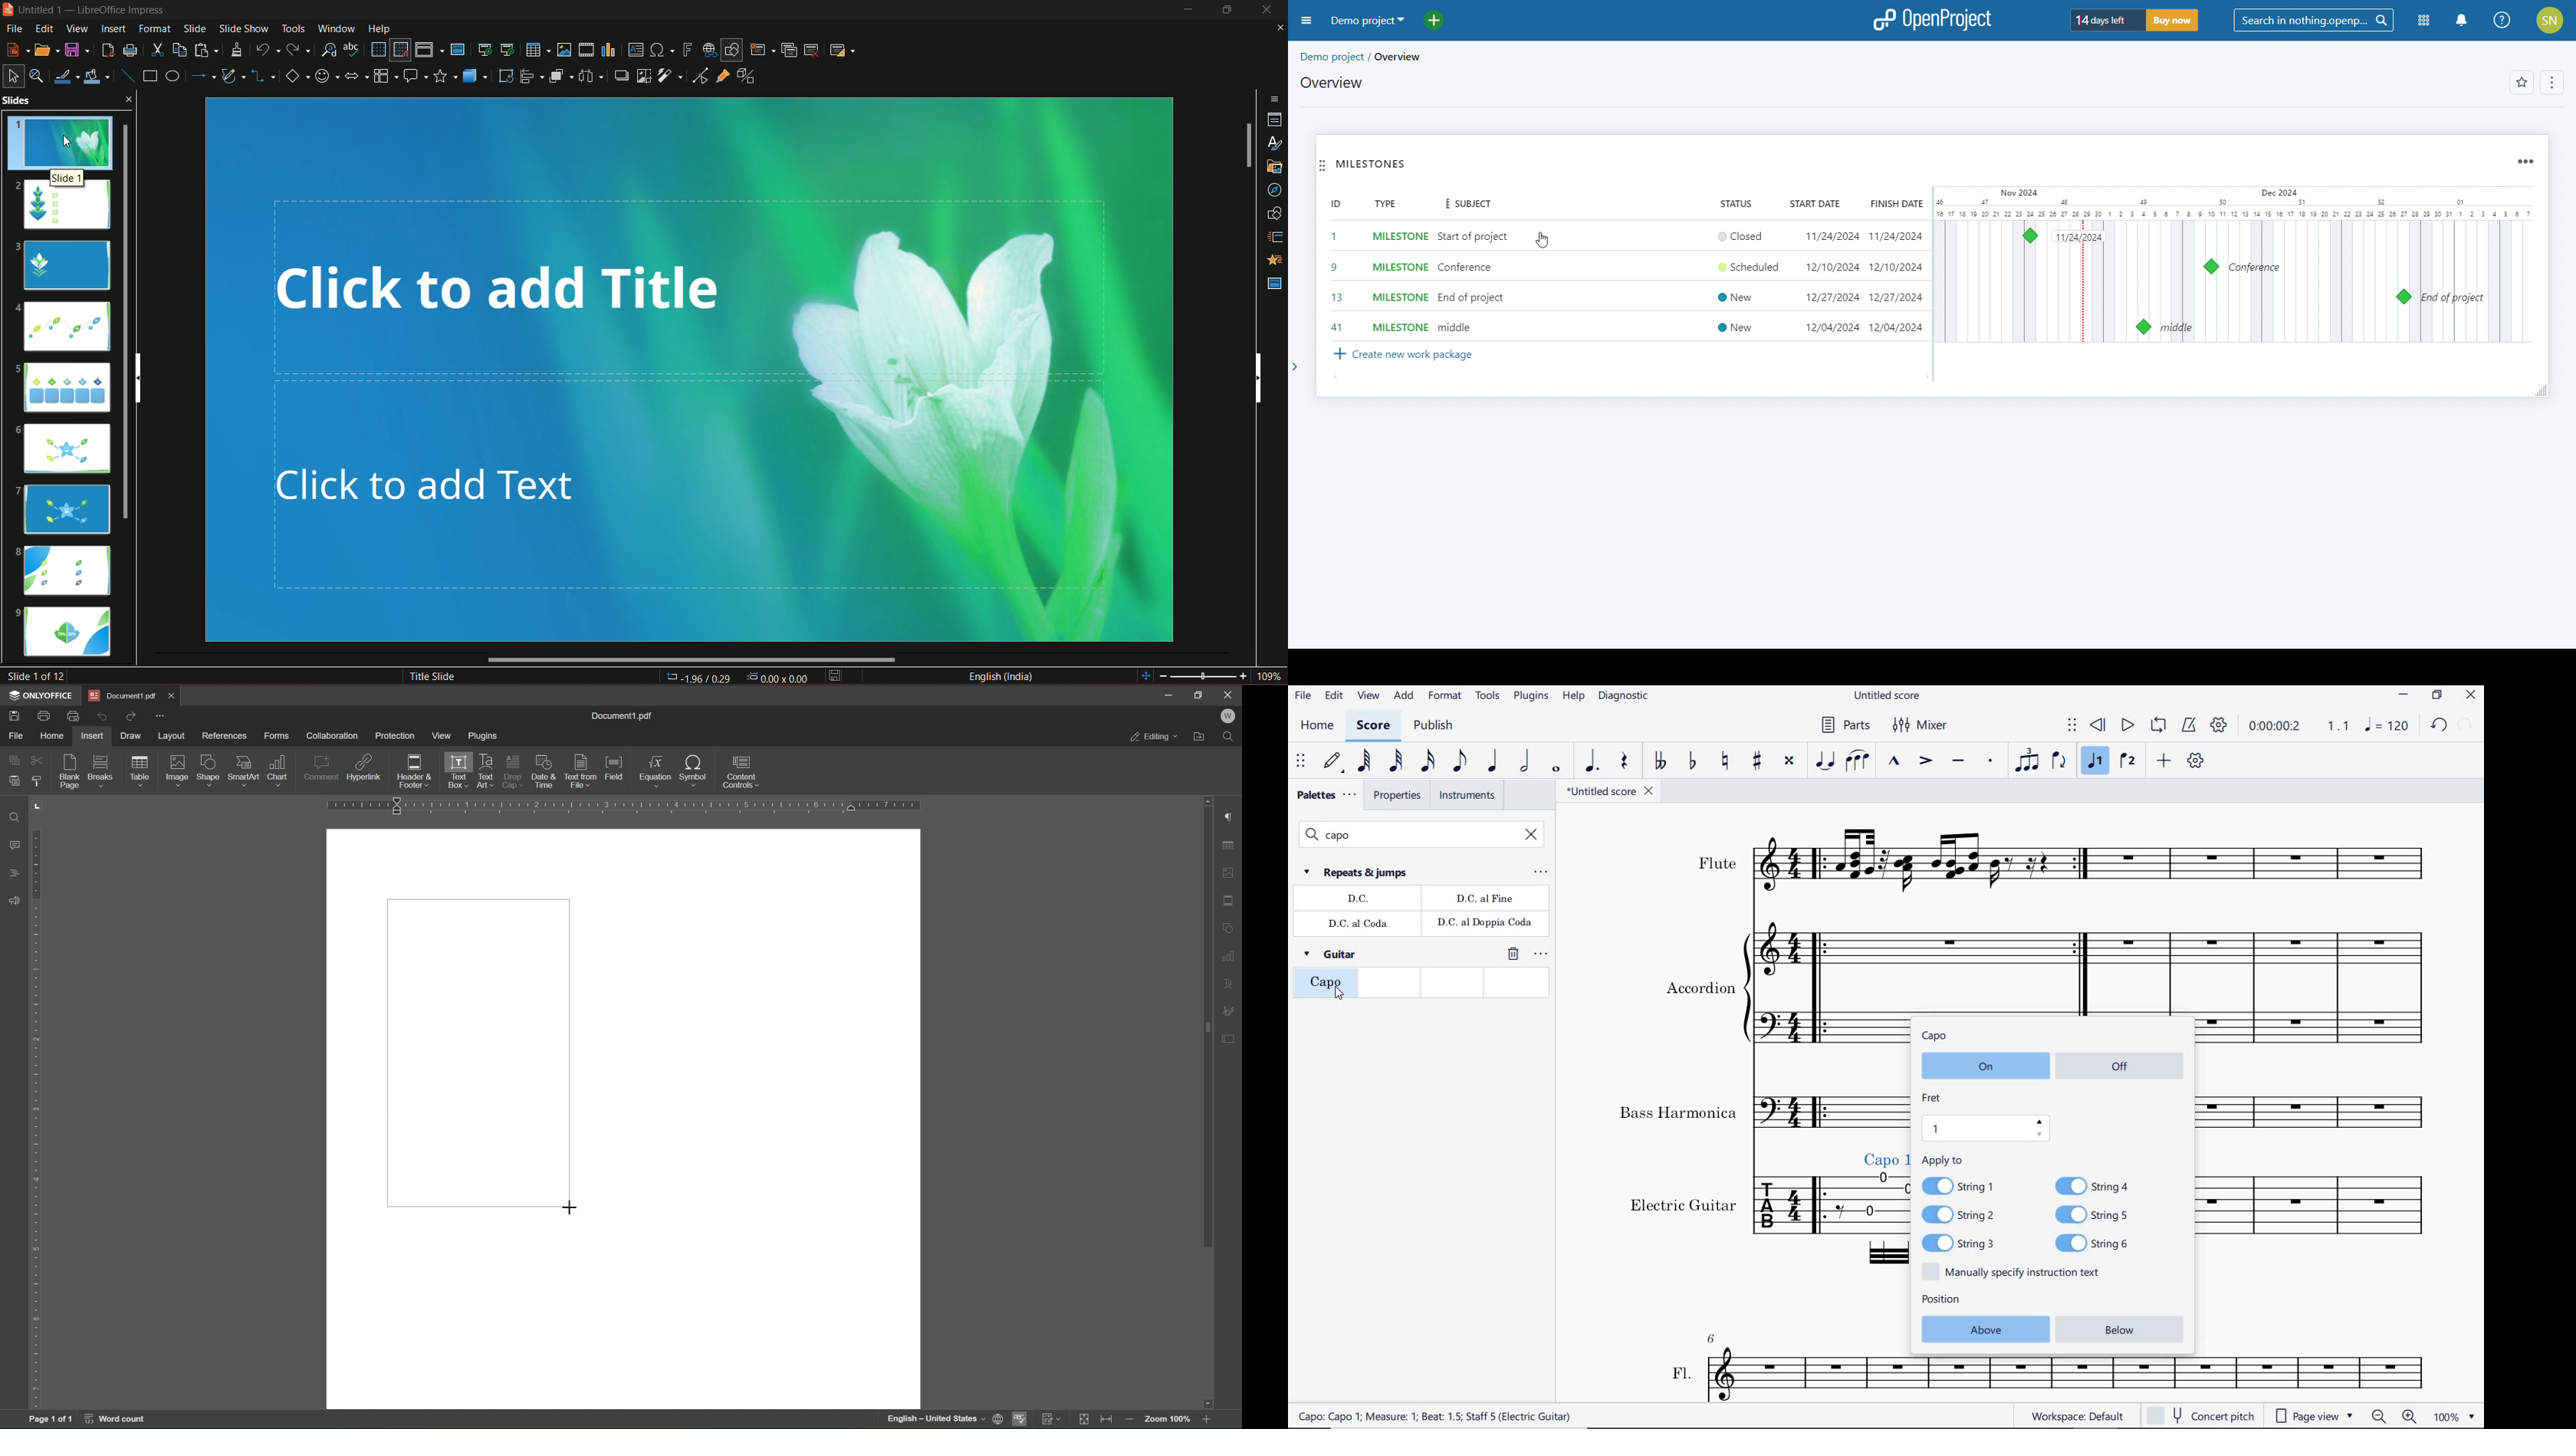 This screenshot has height=1456, width=2576. I want to click on callout shapes, so click(416, 75).